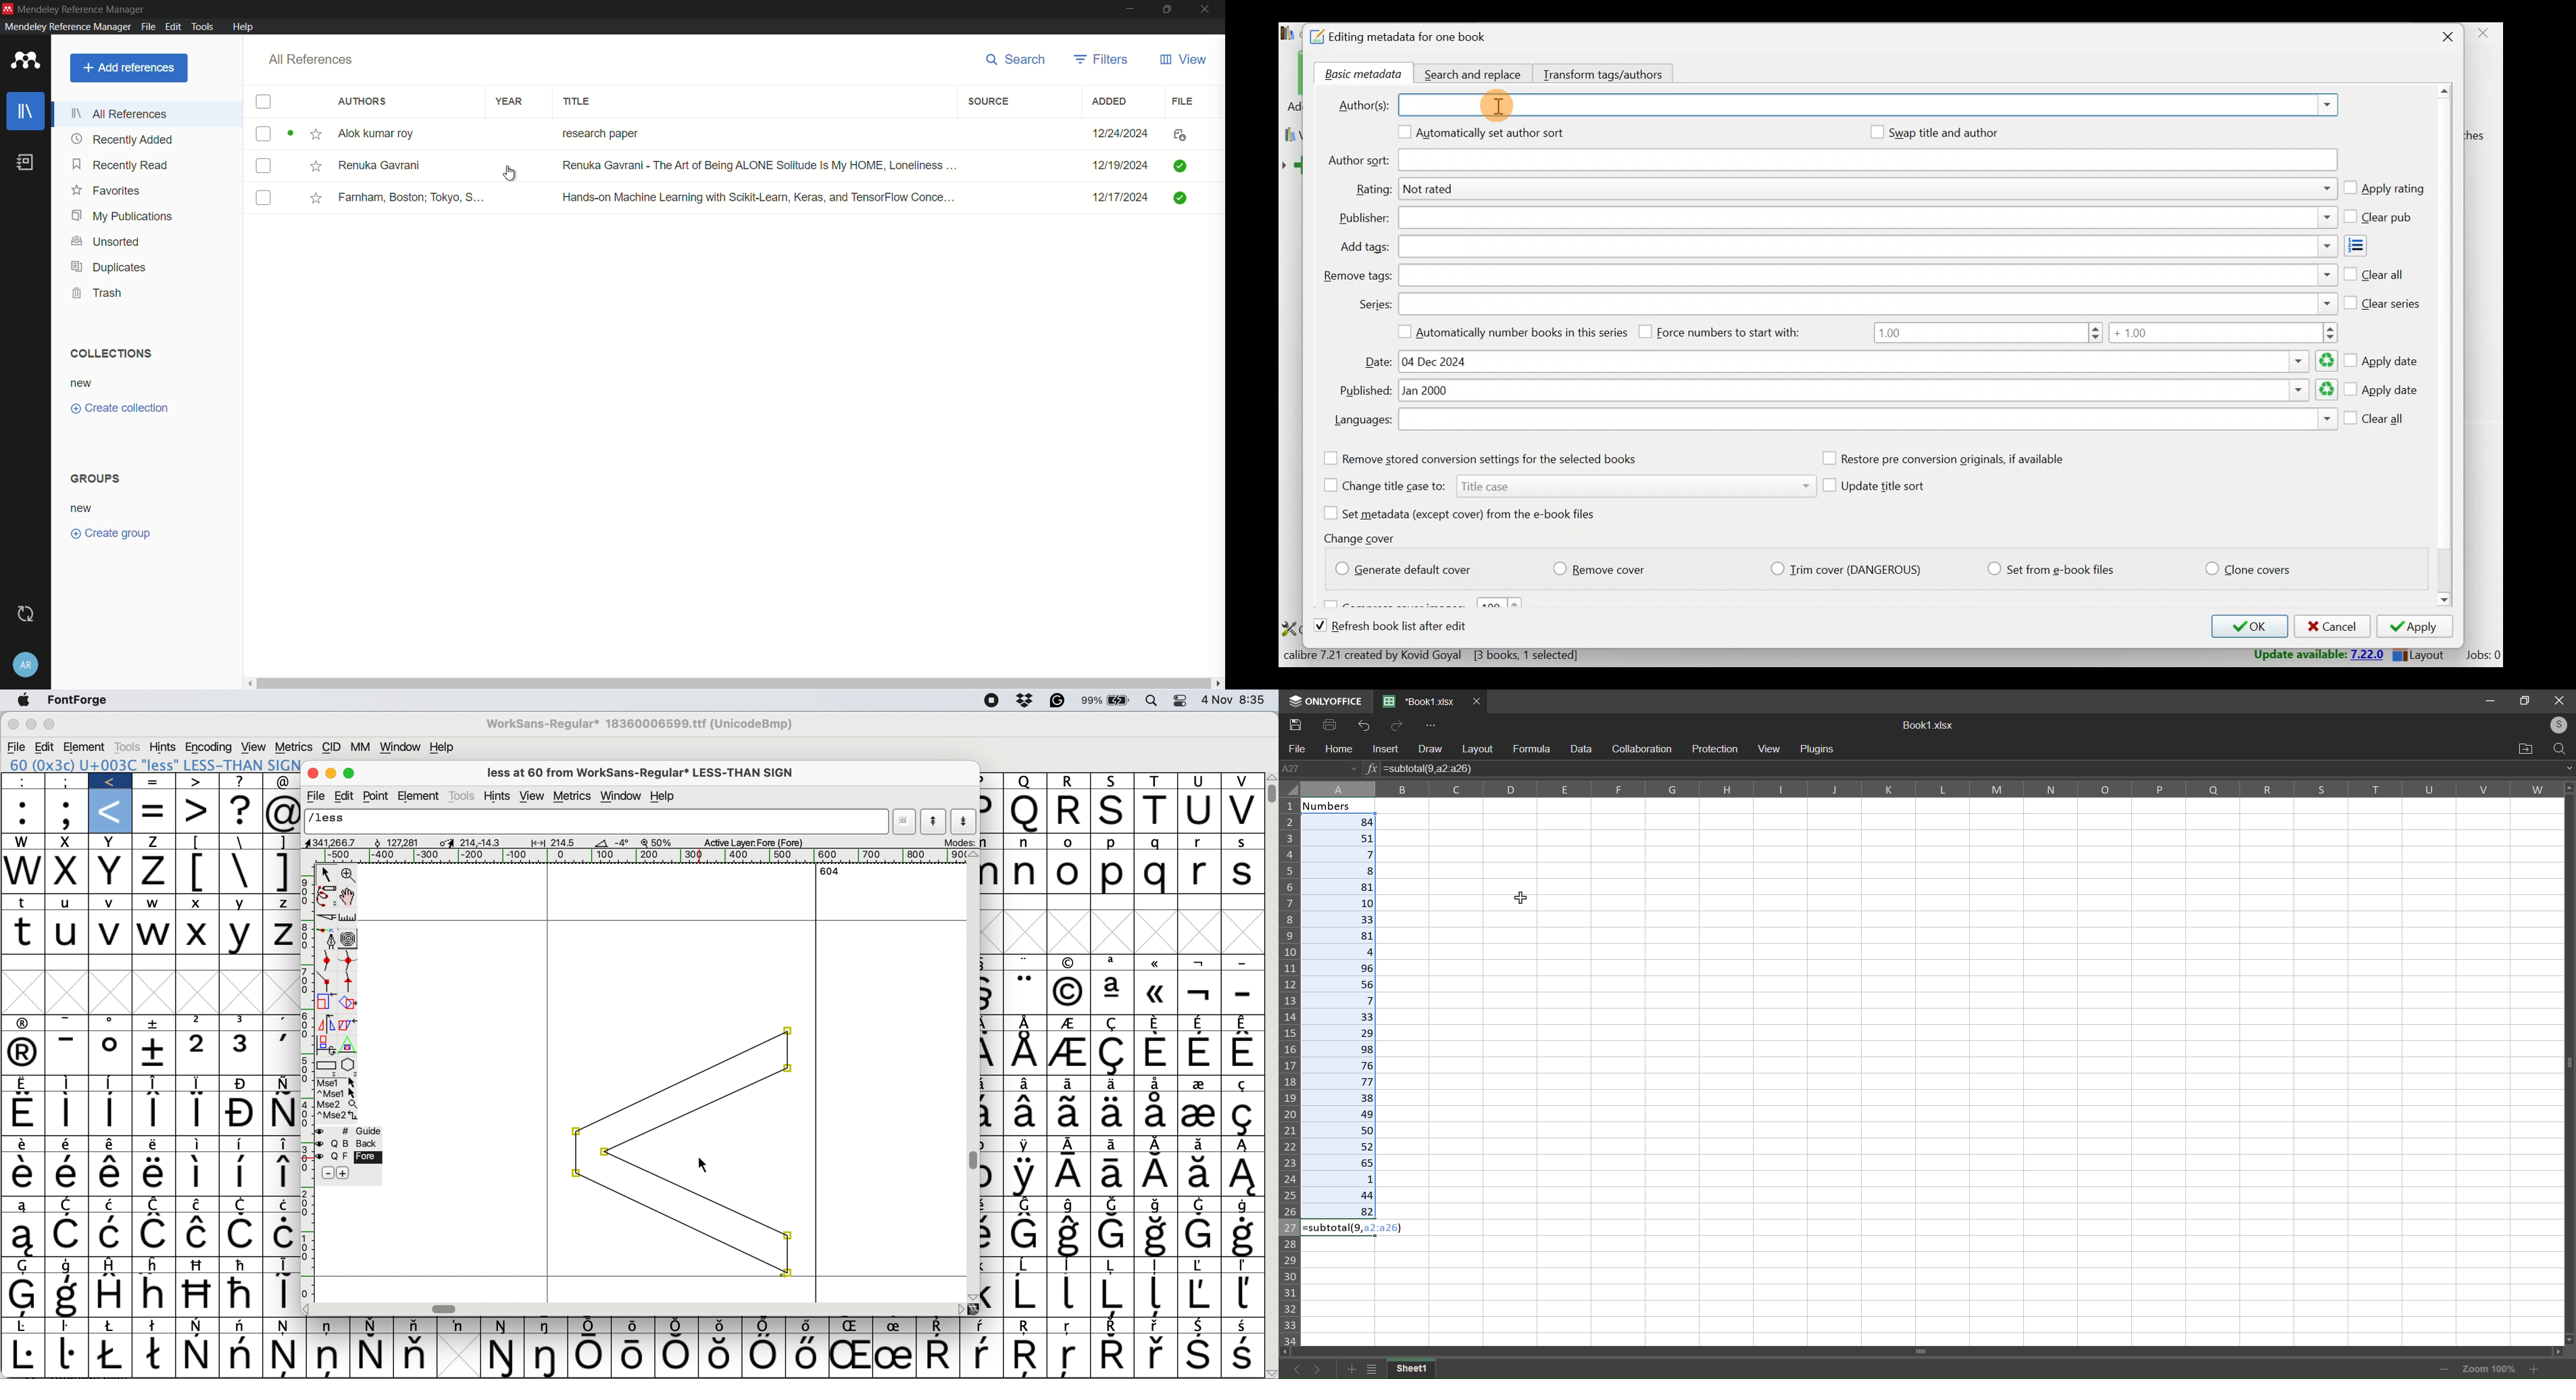  What do you see at coordinates (241, 900) in the screenshot?
I see `Y` at bounding box center [241, 900].